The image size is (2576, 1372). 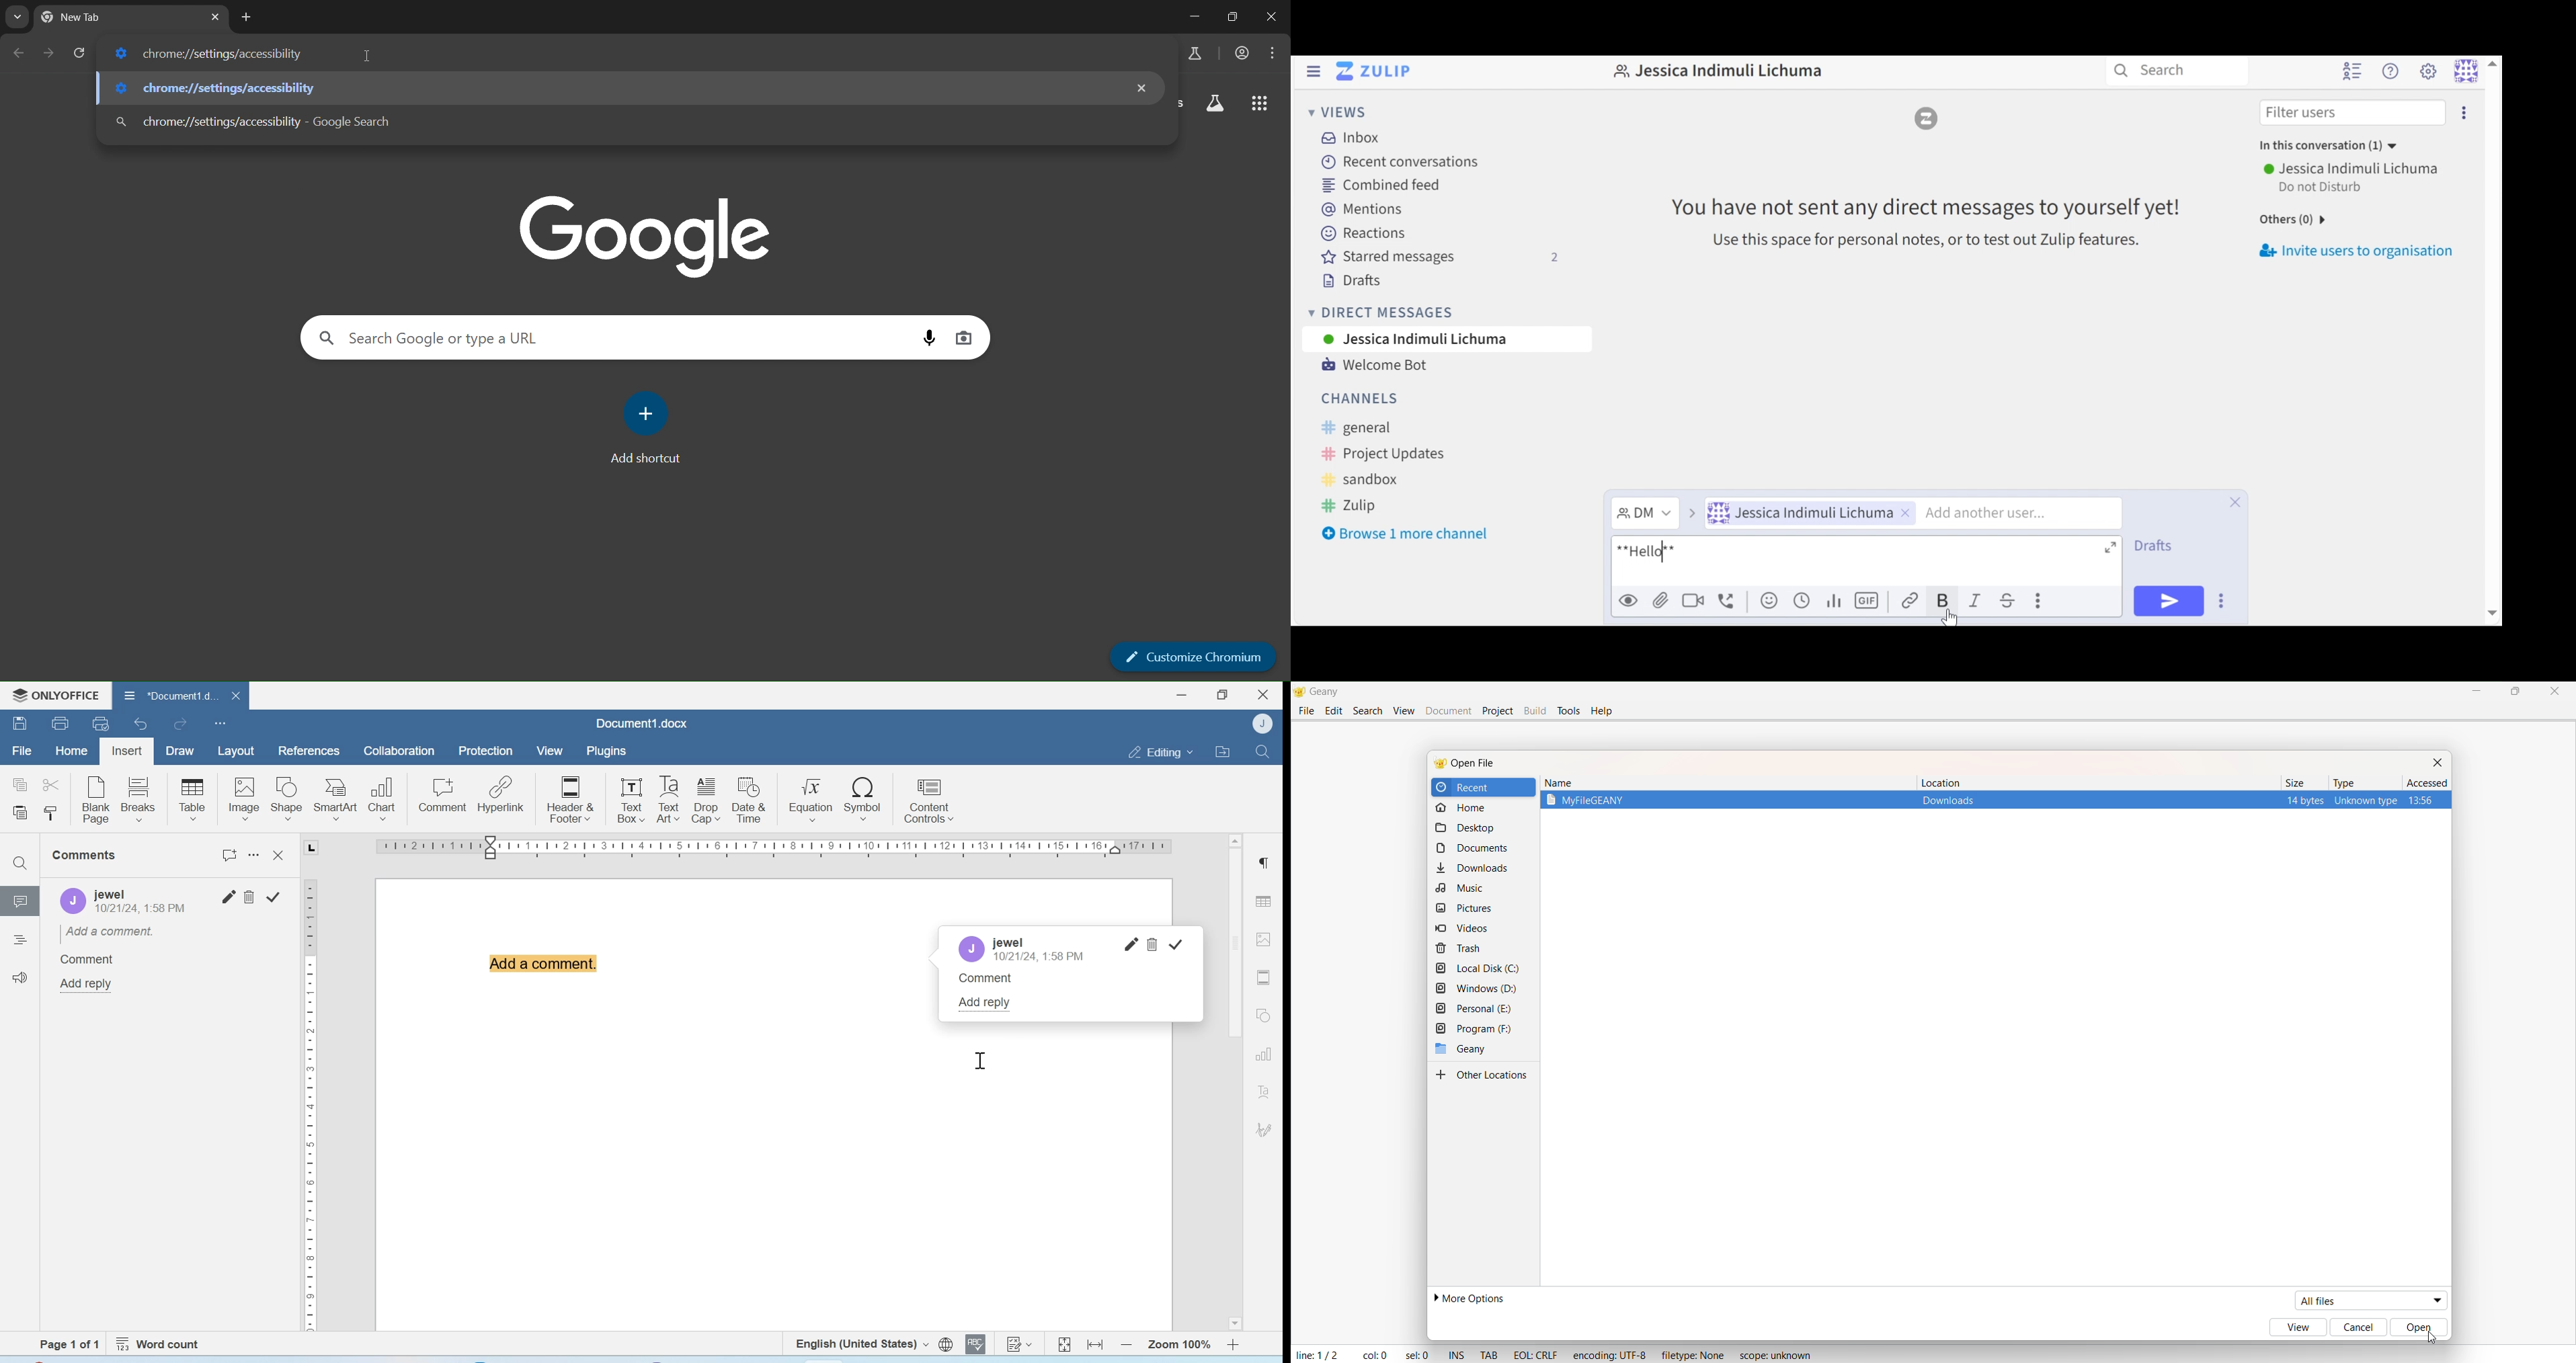 I want to click on Zoom, so click(x=1178, y=1345).